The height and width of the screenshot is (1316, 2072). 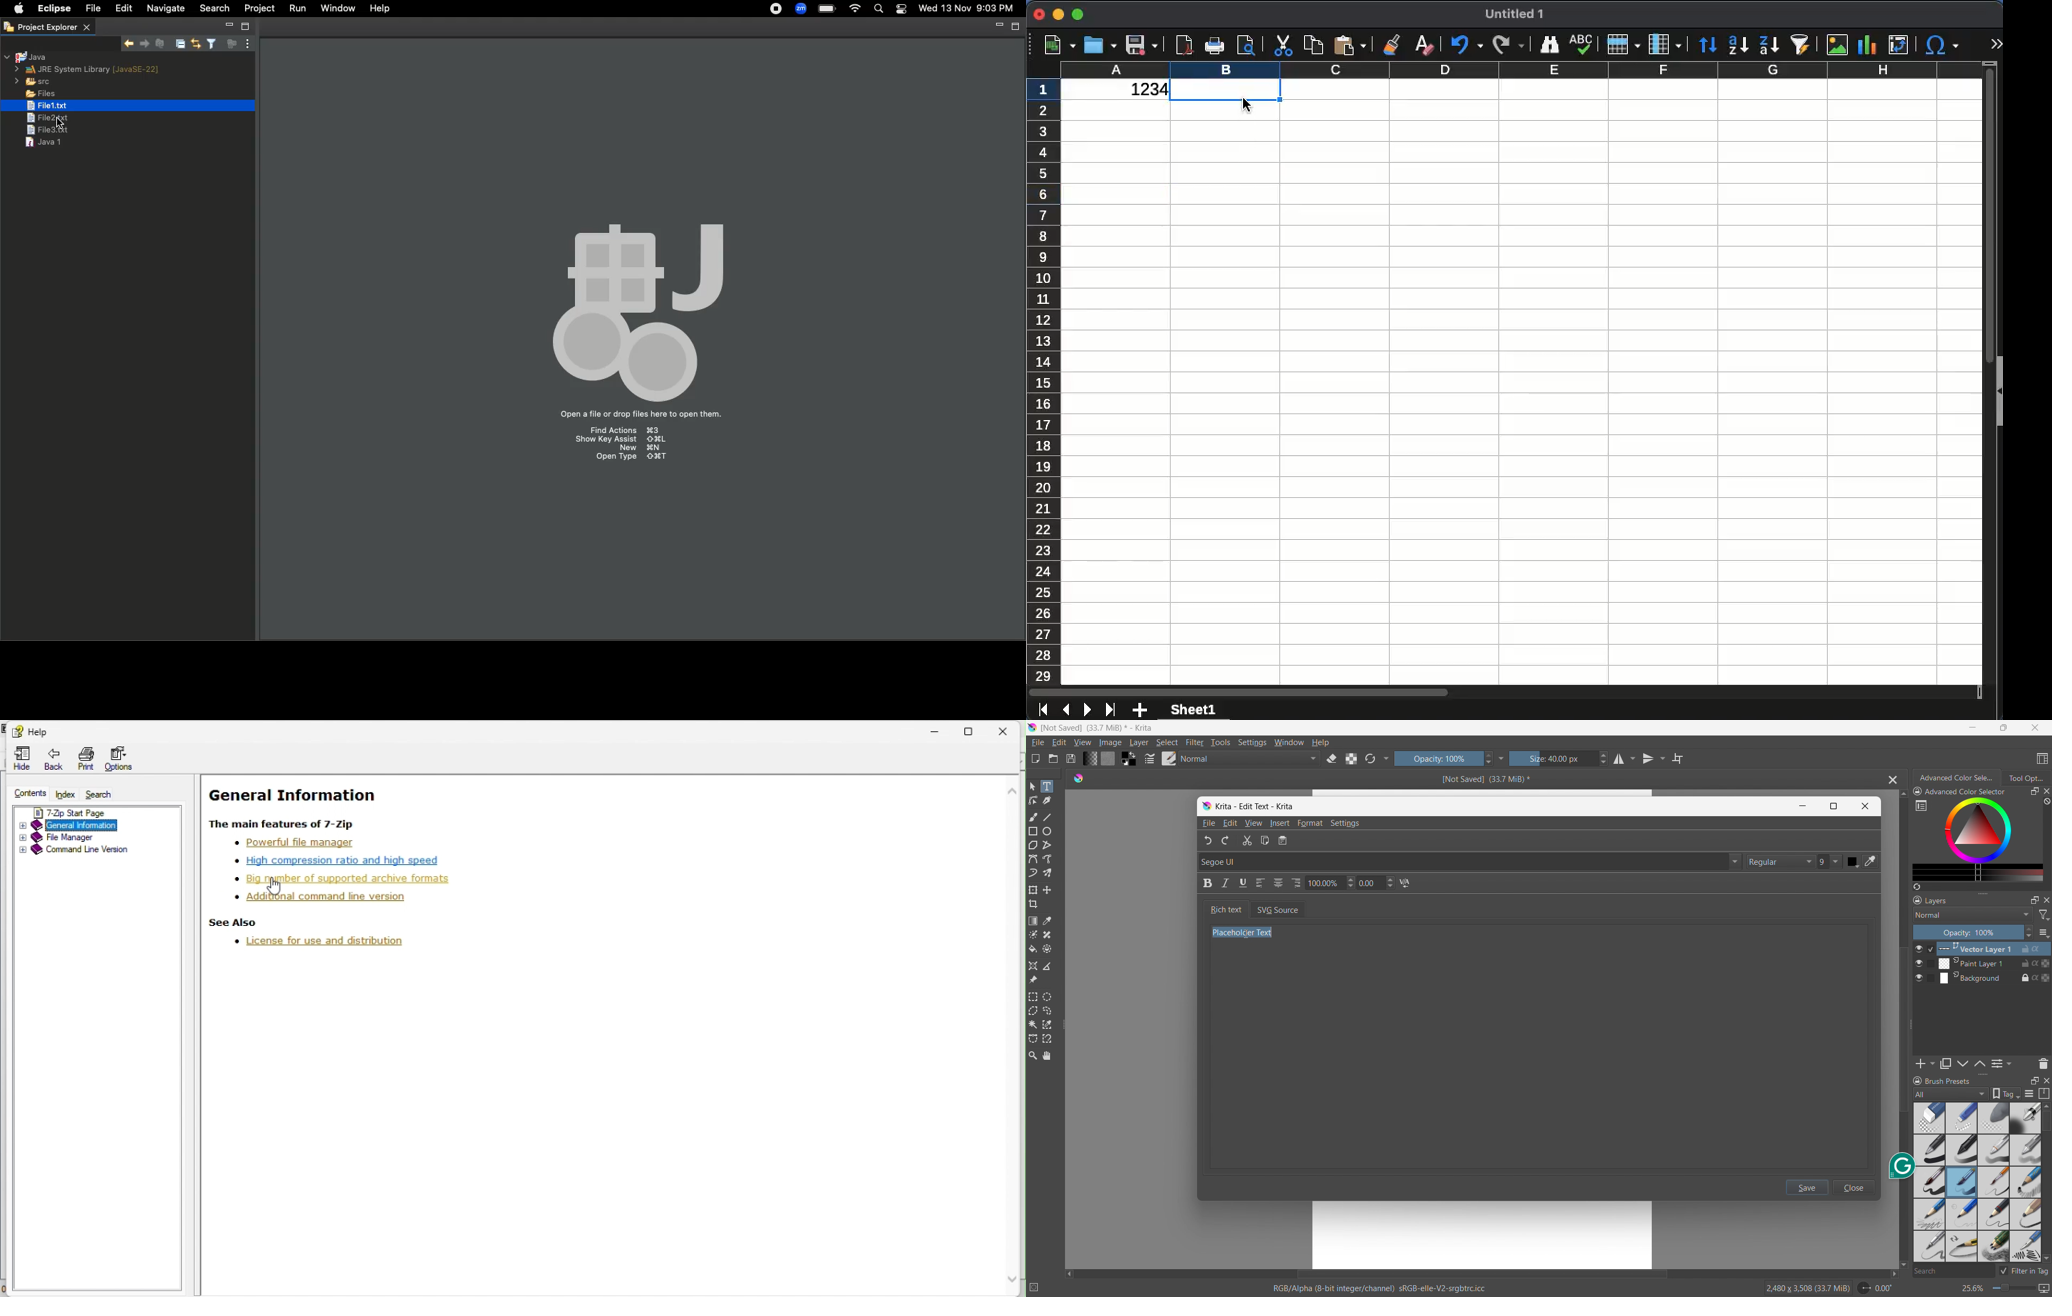 What do you see at coordinates (1939, 45) in the screenshot?
I see `special characters` at bounding box center [1939, 45].